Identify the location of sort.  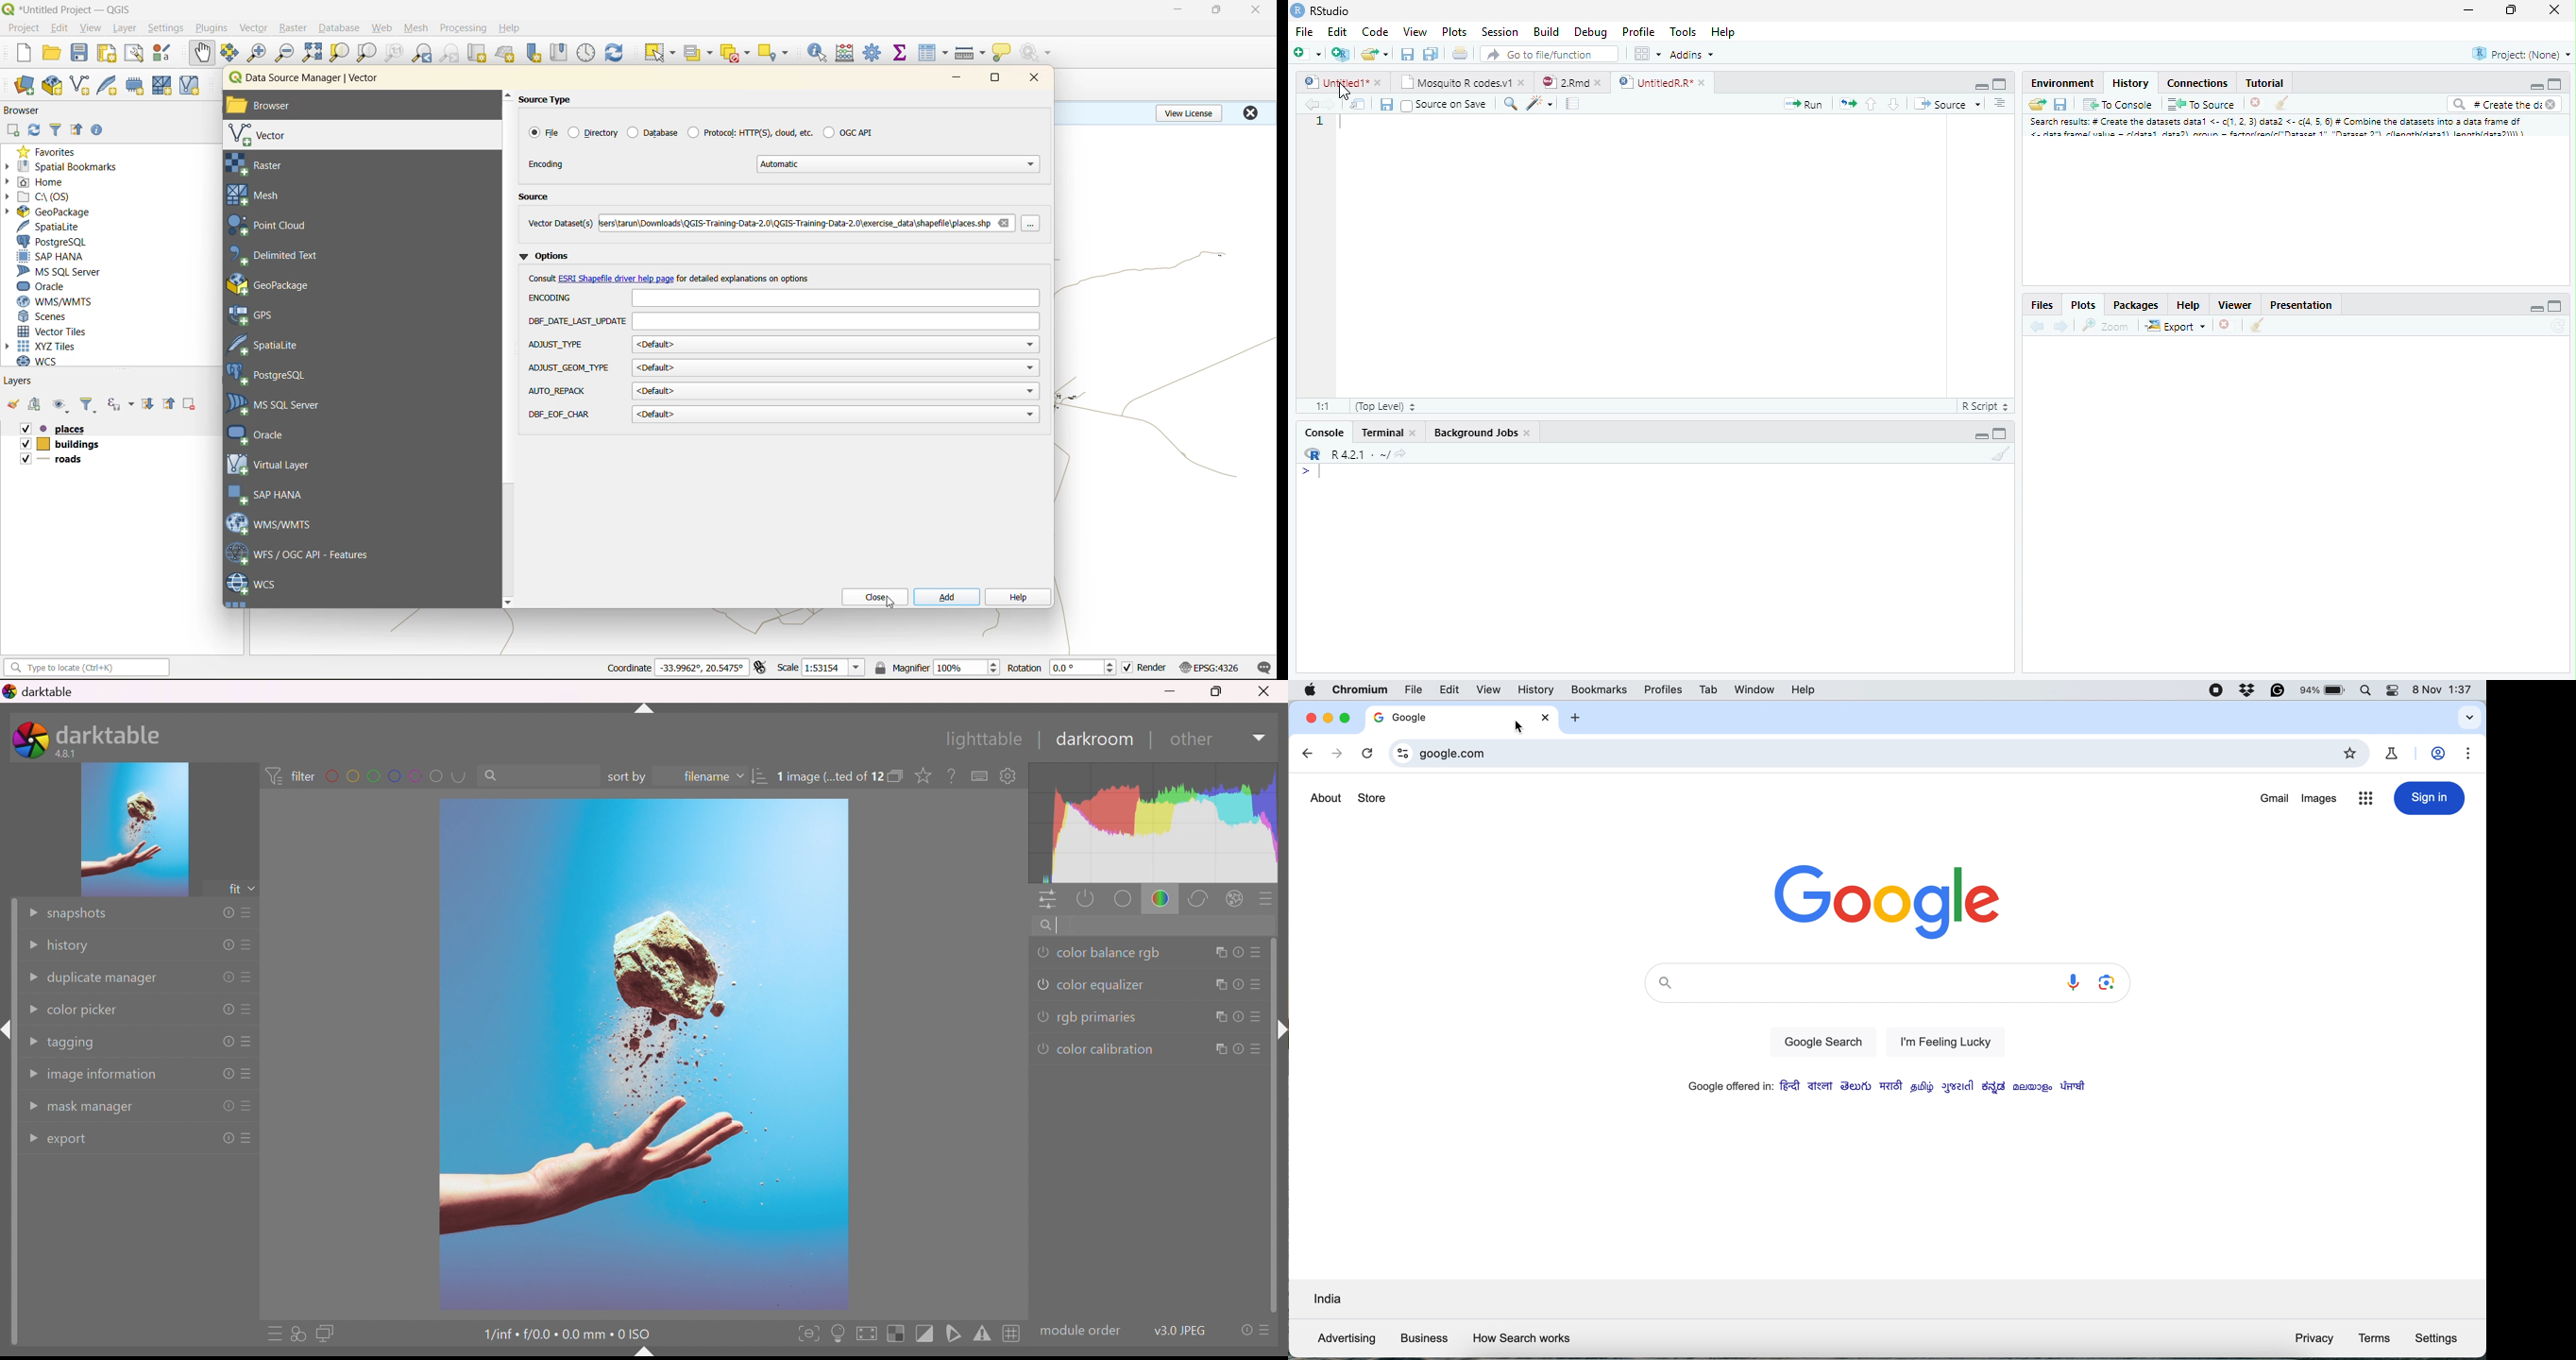
(763, 774).